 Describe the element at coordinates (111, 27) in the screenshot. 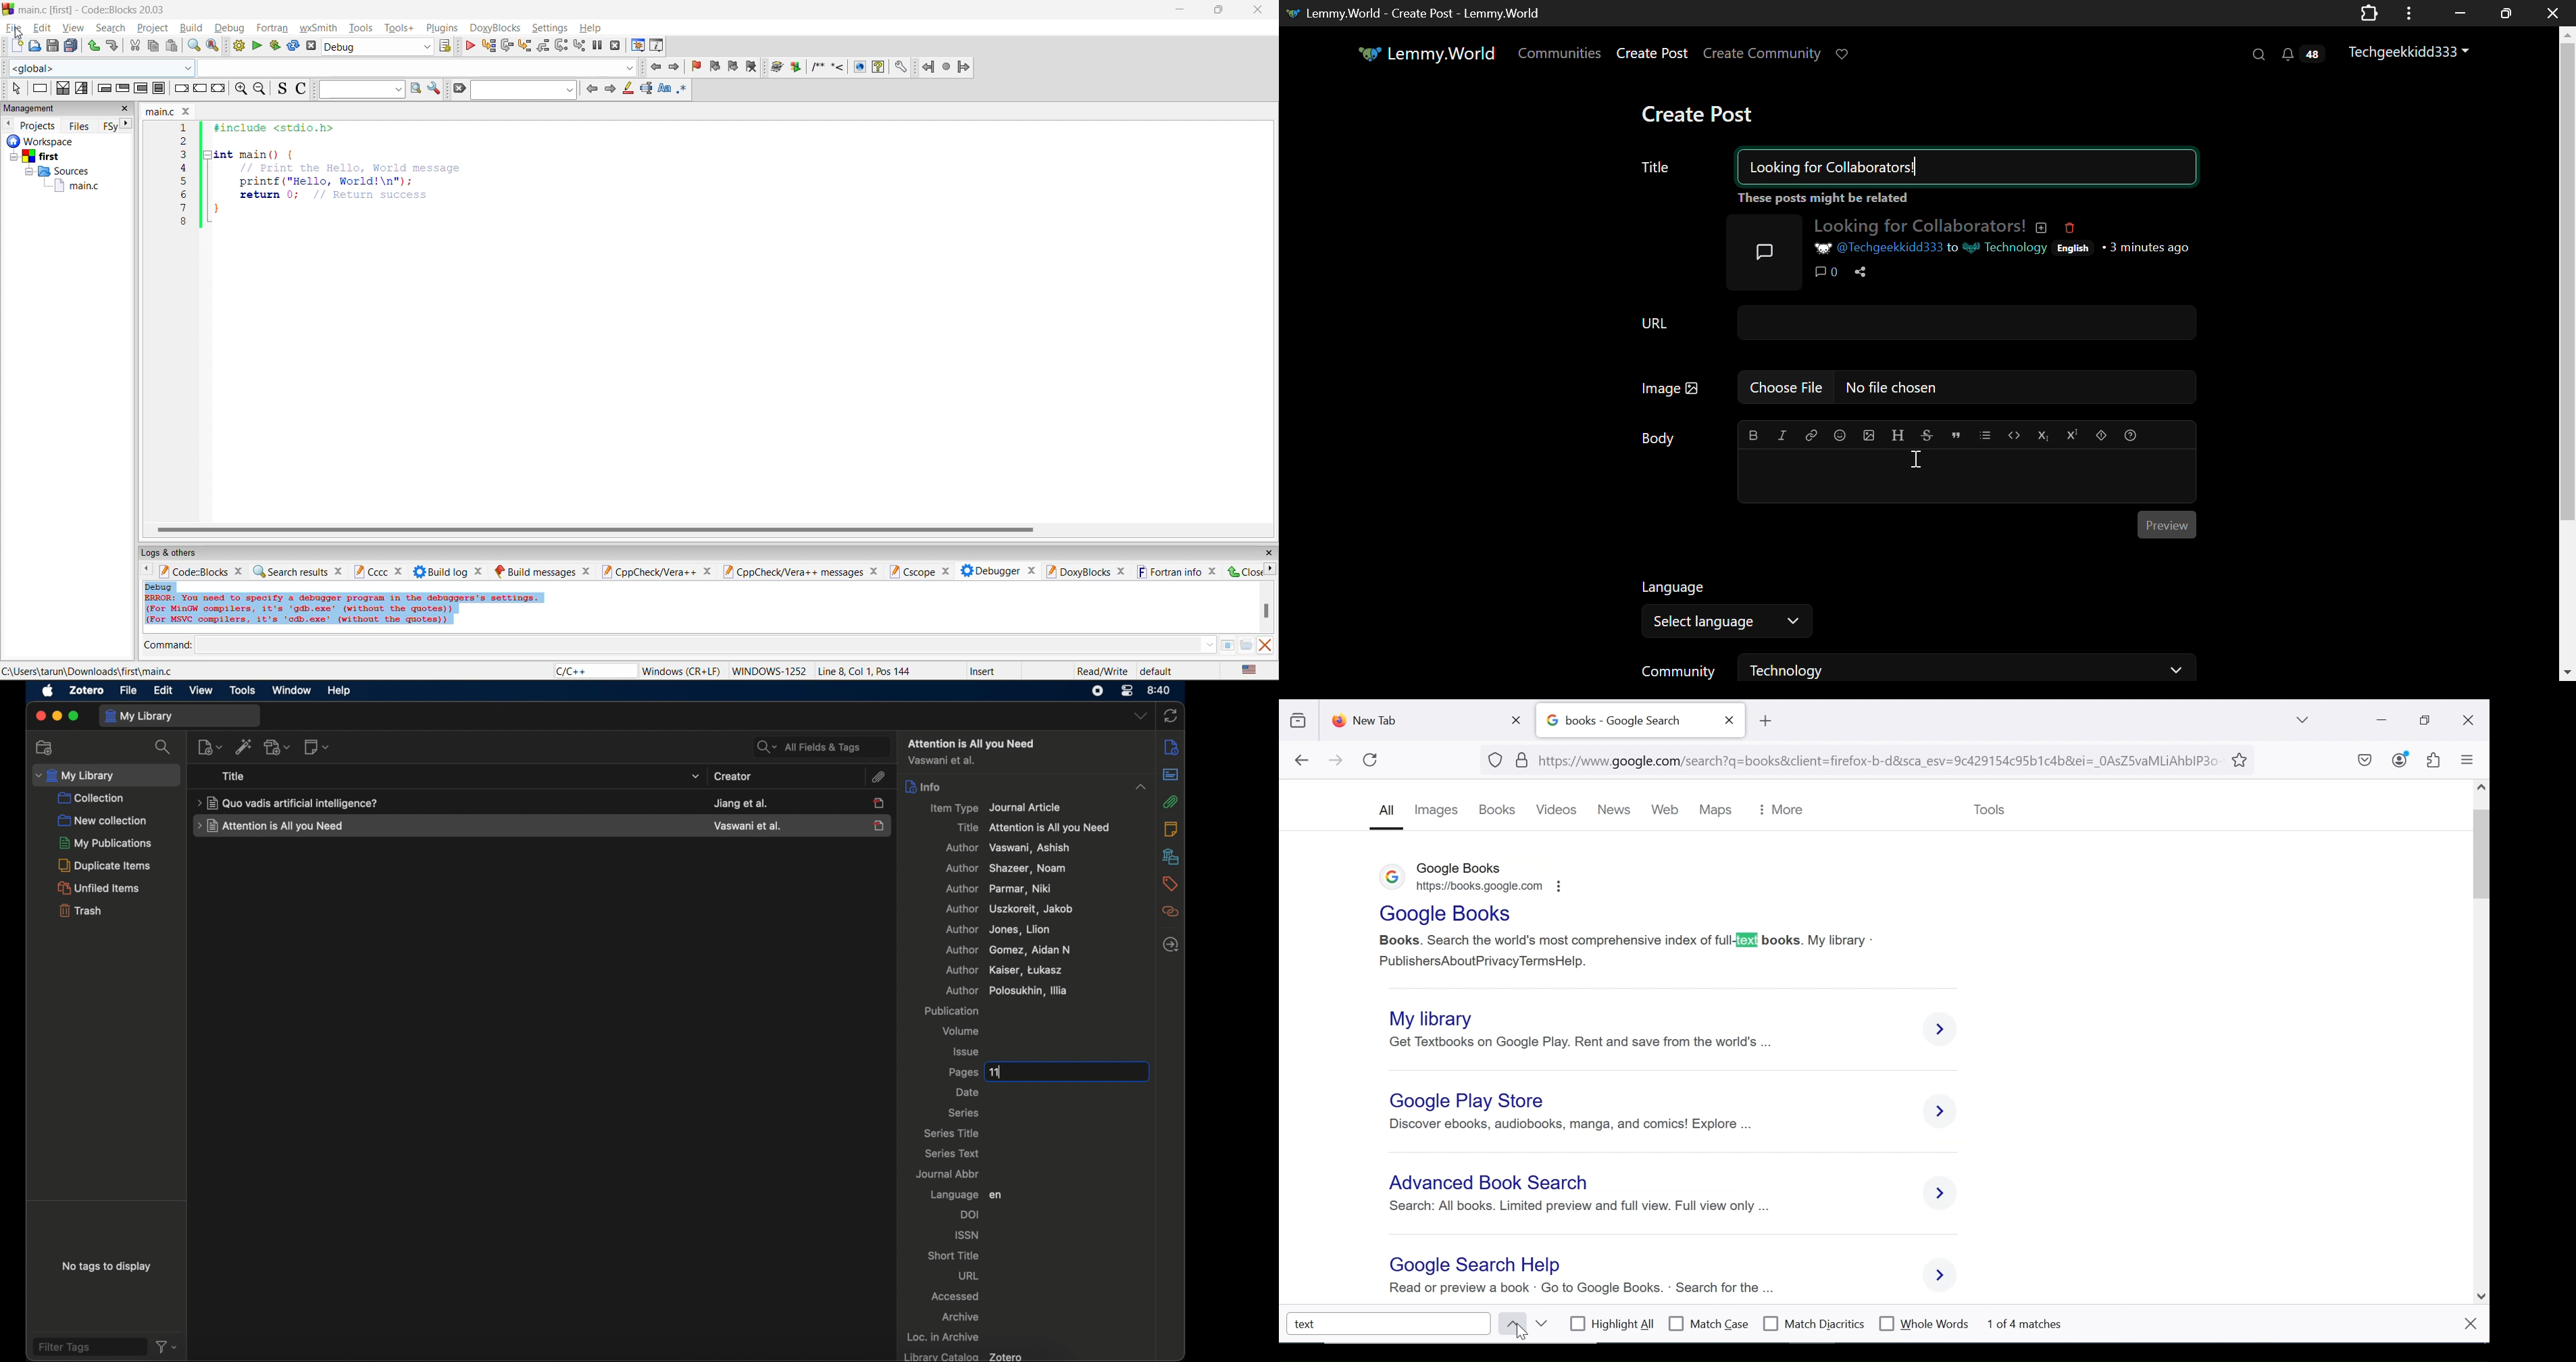

I see `search` at that location.